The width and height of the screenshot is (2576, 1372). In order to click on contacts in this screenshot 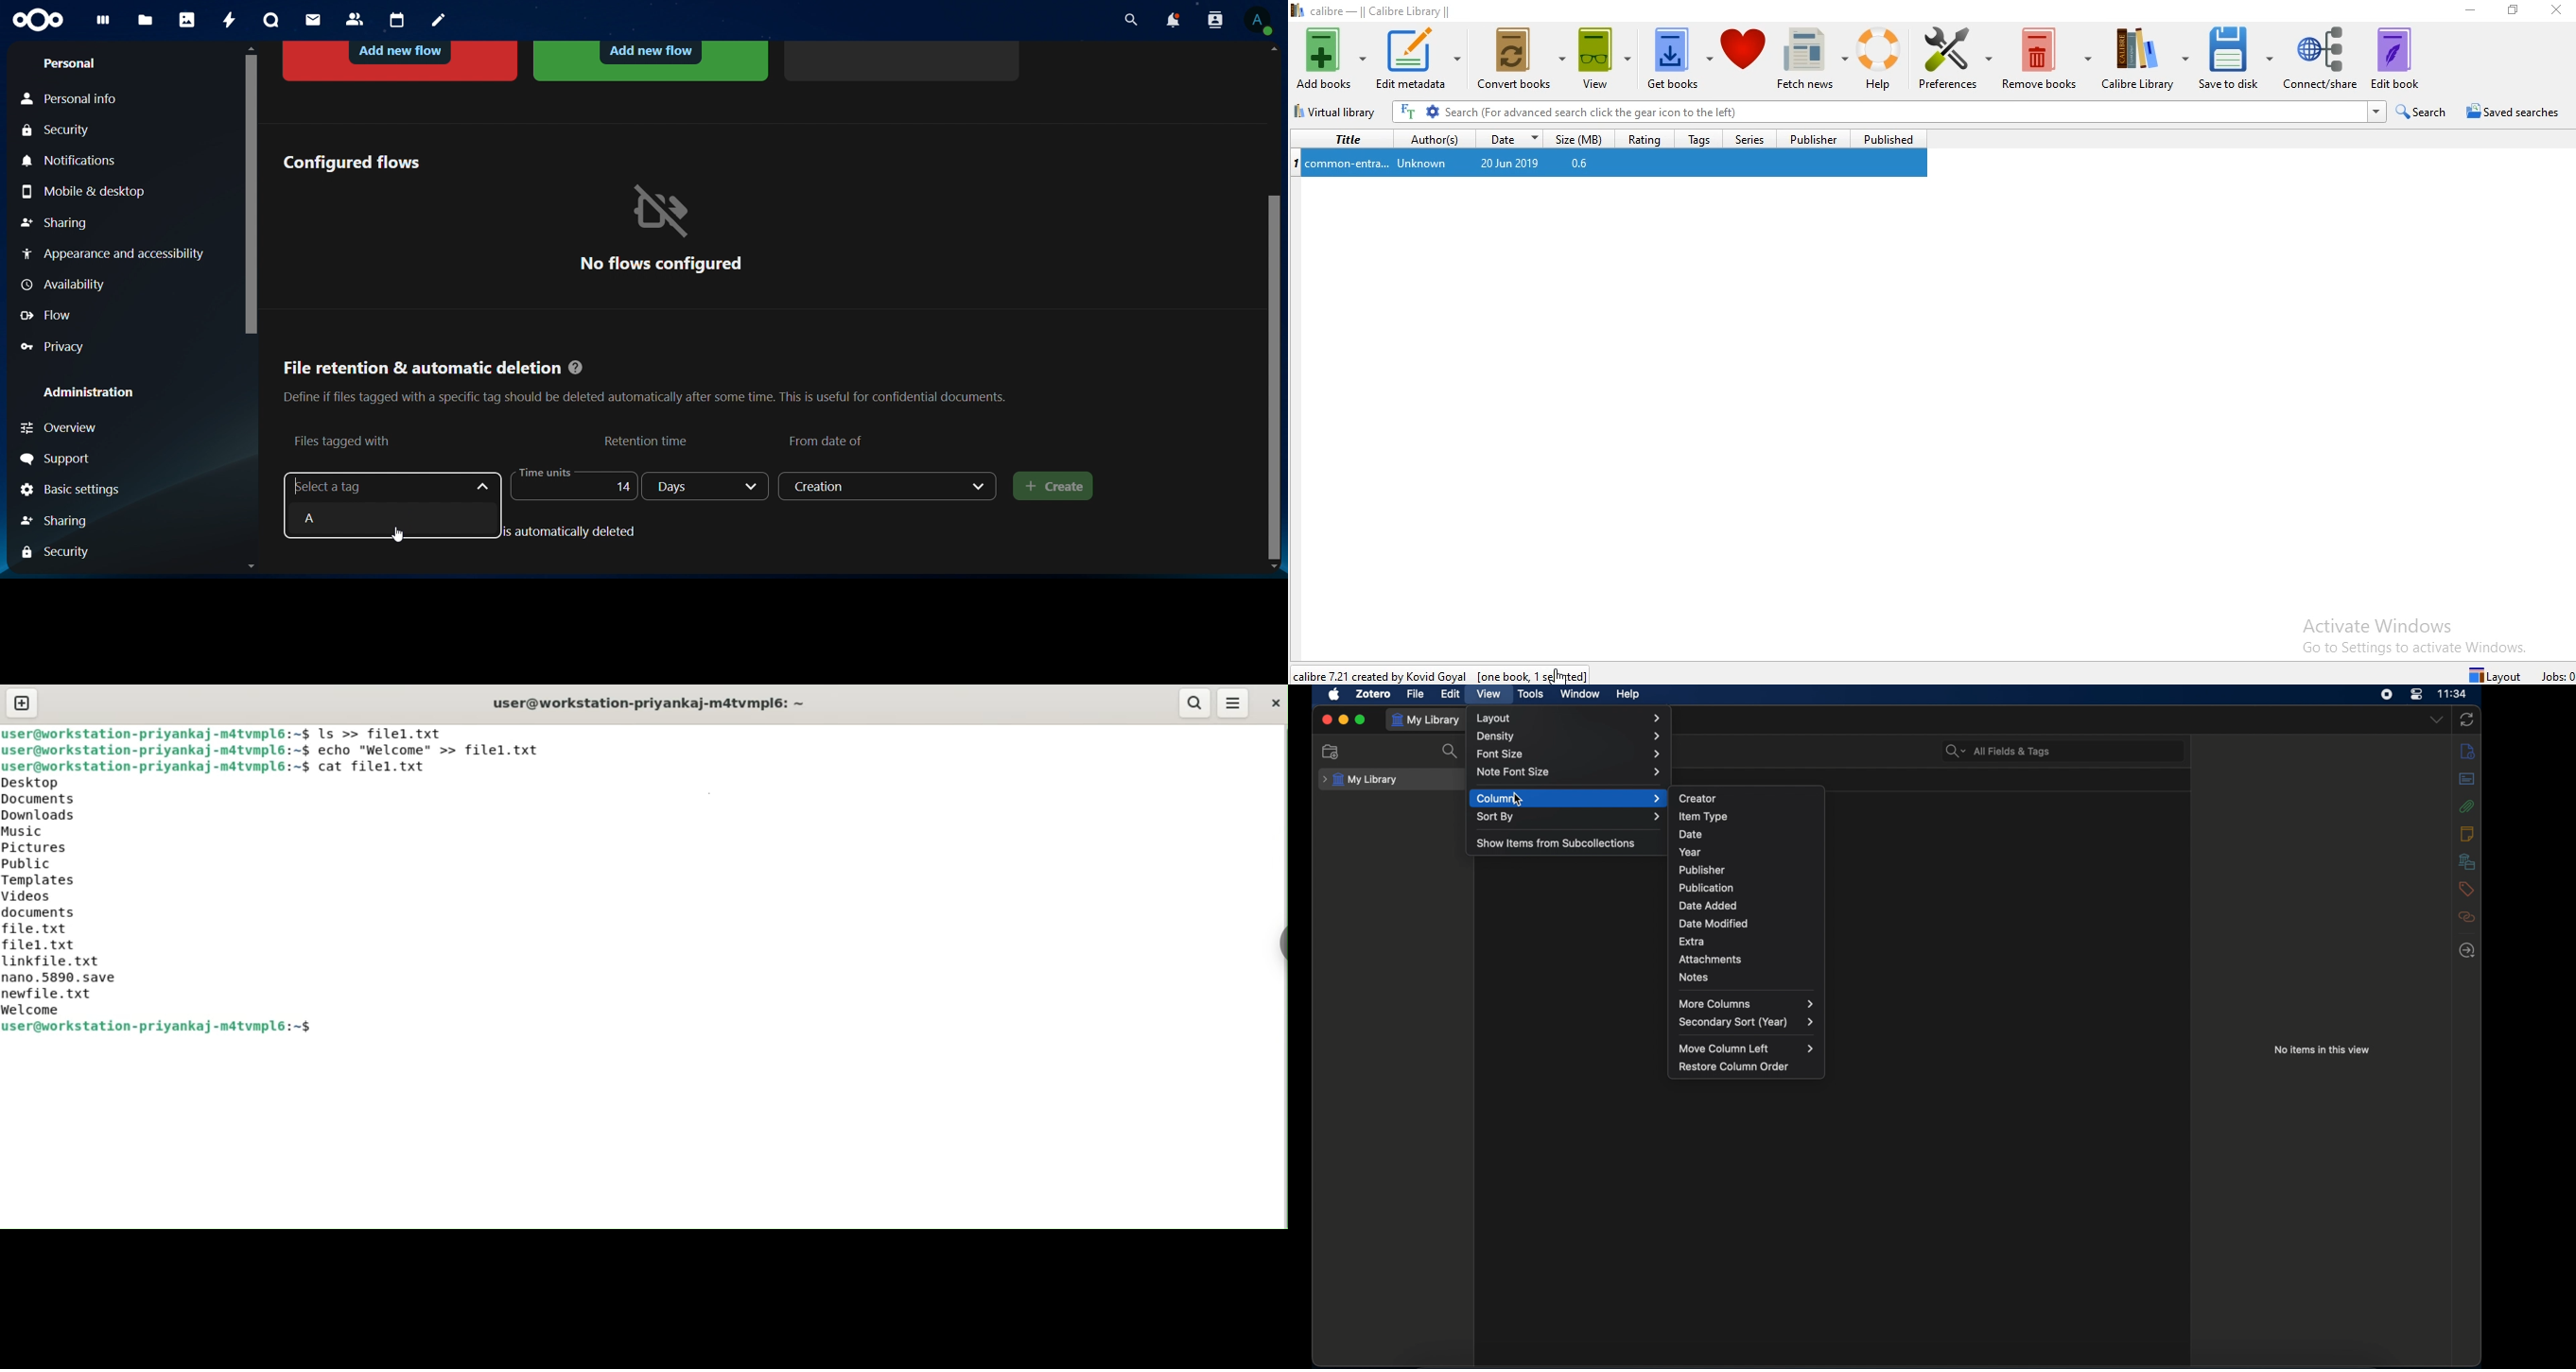, I will do `click(356, 20)`.